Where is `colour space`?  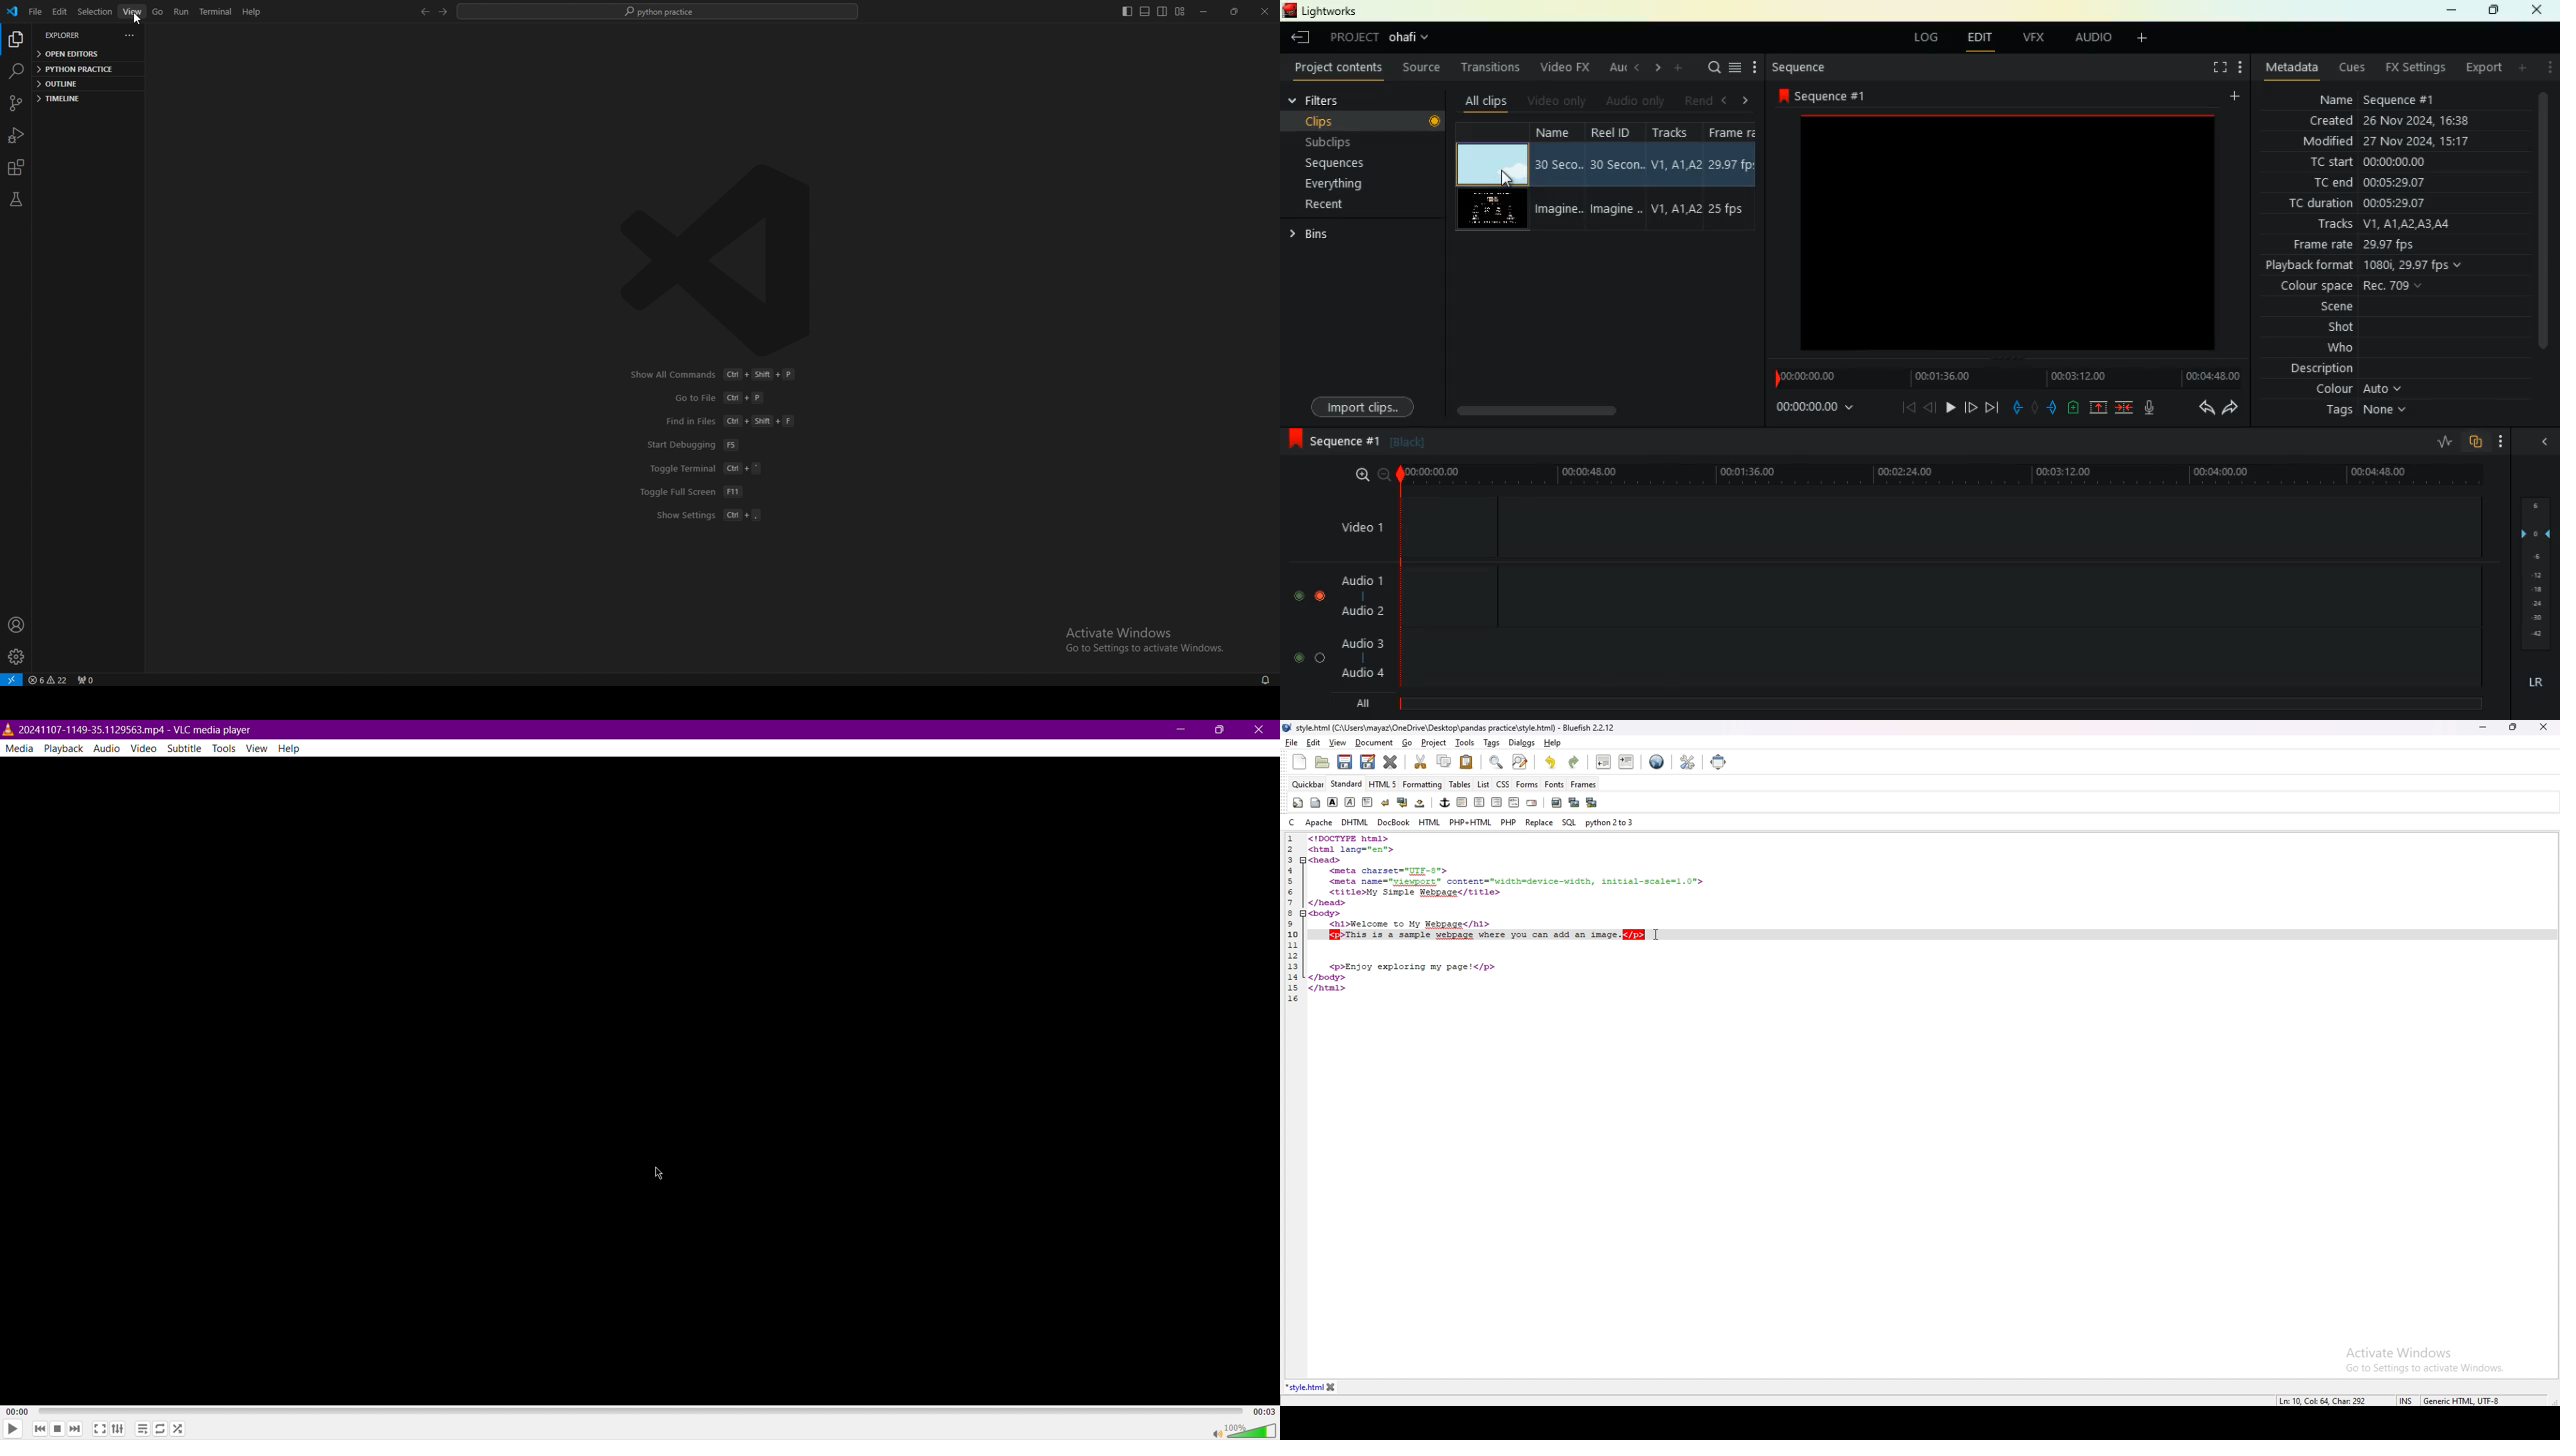
colour space is located at coordinates (2351, 287).